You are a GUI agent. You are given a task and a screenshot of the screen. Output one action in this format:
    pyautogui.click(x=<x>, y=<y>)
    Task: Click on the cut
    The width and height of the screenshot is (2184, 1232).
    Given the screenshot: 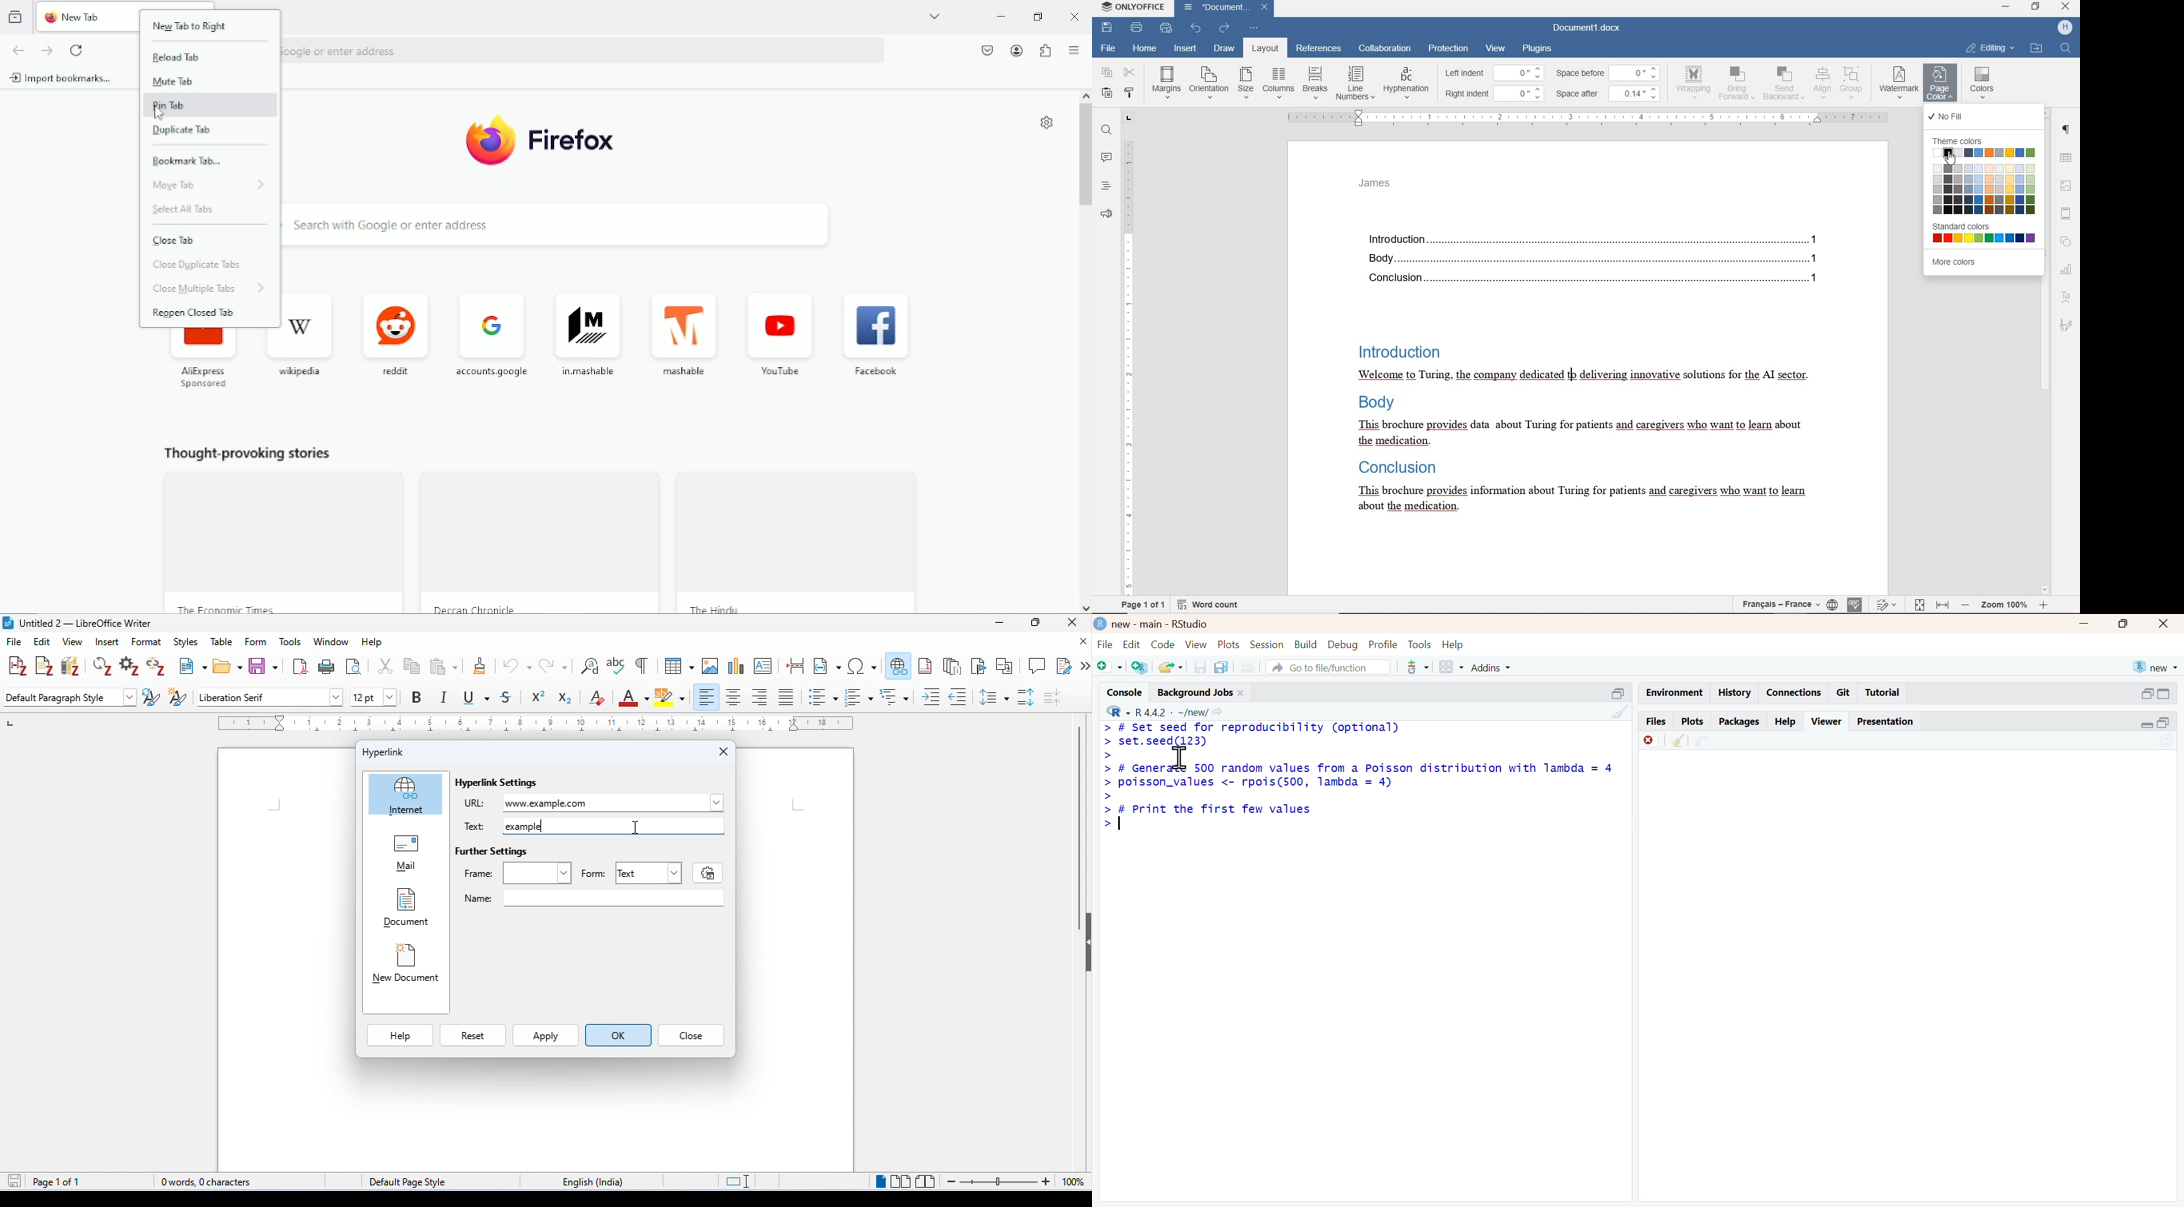 What is the action you would take?
    pyautogui.click(x=385, y=665)
    